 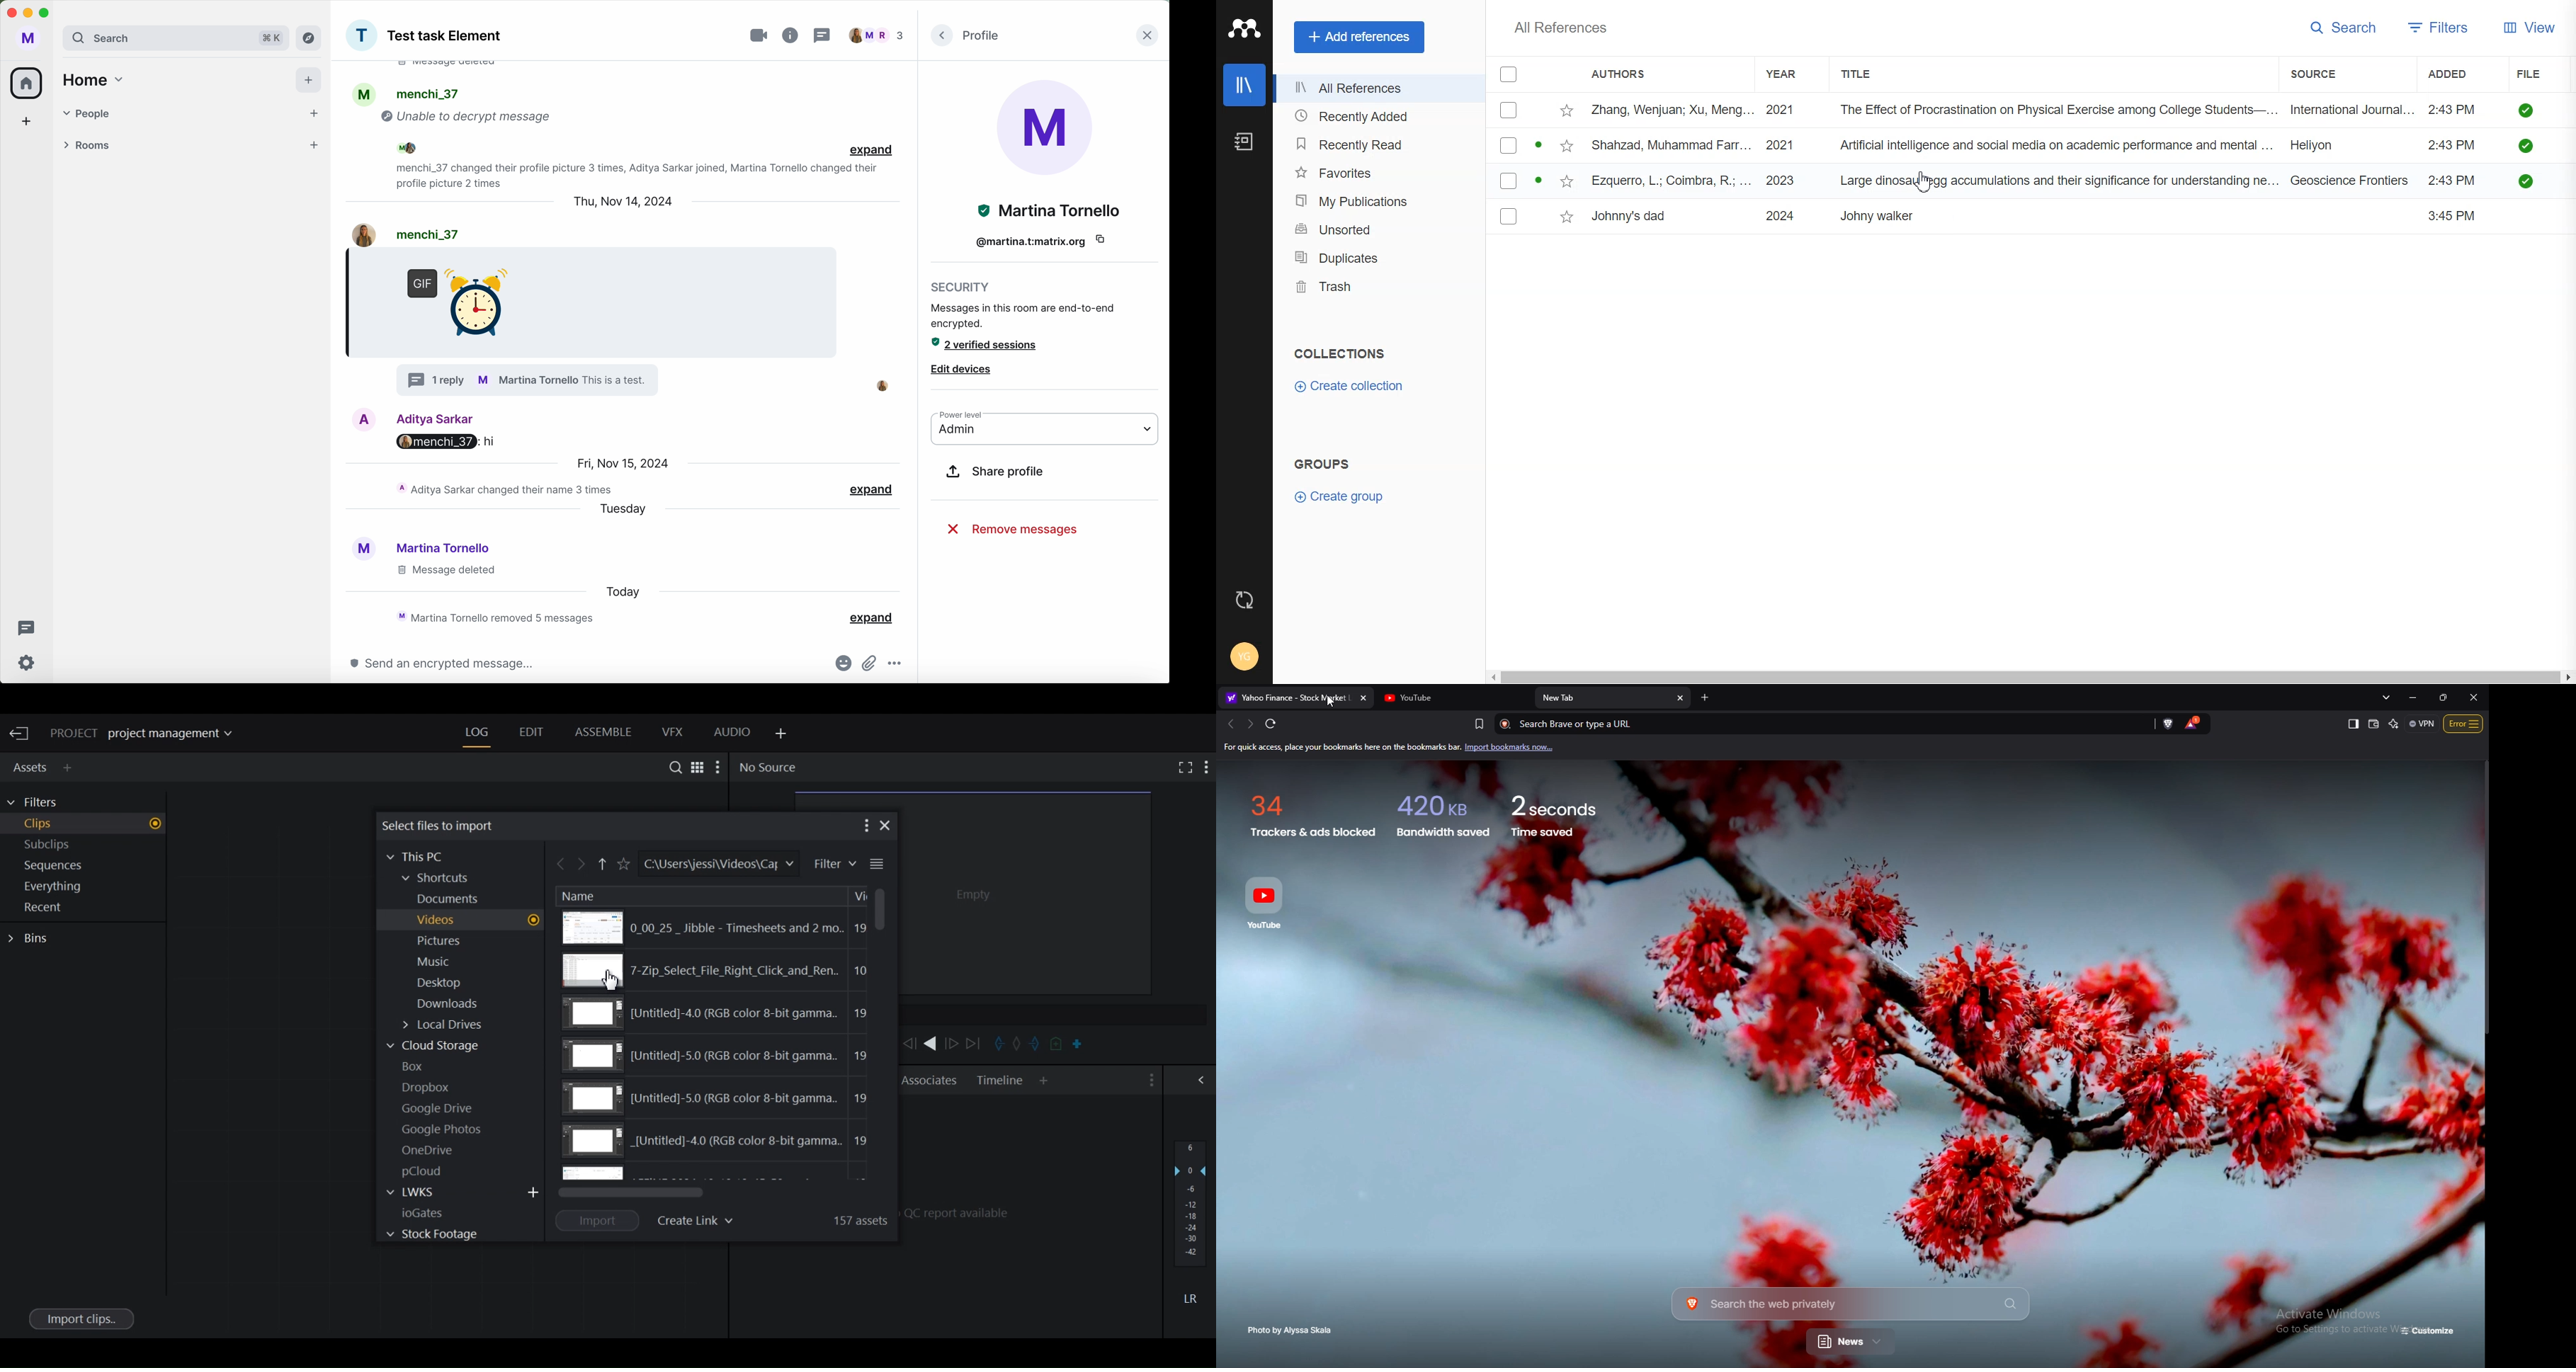 What do you see at coordinates (878, 35) in the screenshot?
I see `people` at bounding box center [878, 35].